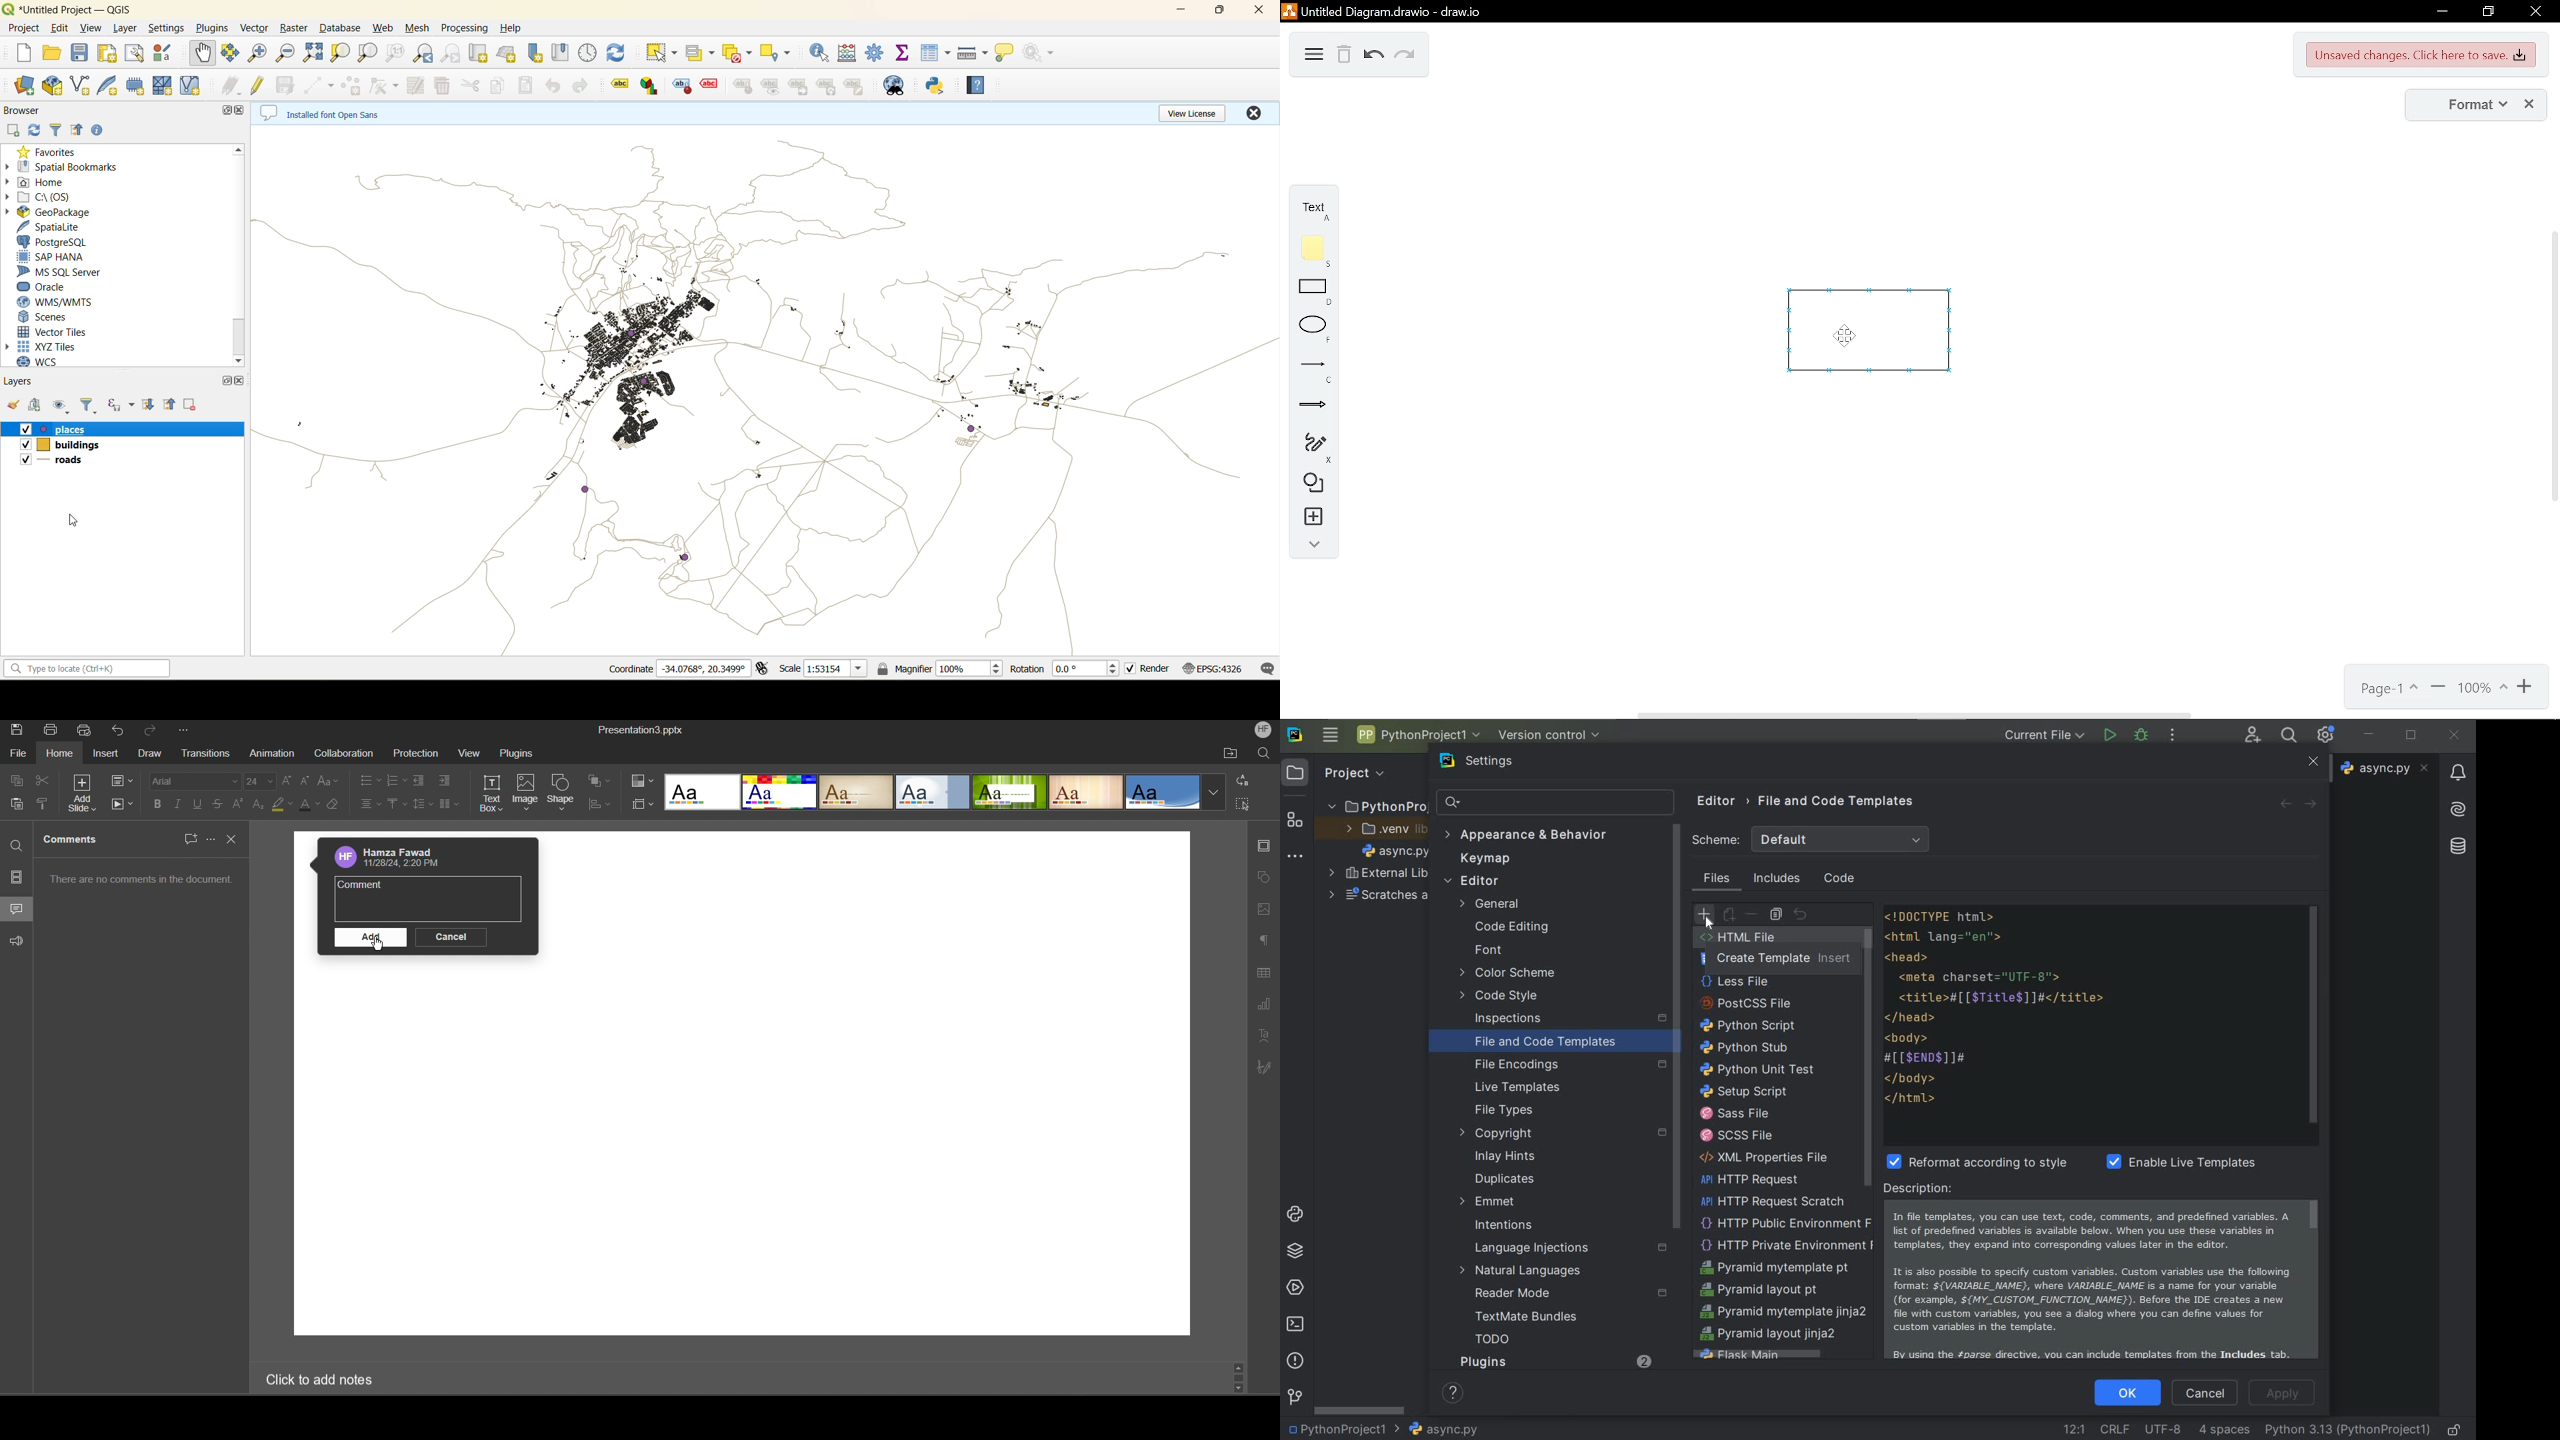 The height and width of the screenshot is (1456, 2576). I want to click on layers, so click(19, 381).